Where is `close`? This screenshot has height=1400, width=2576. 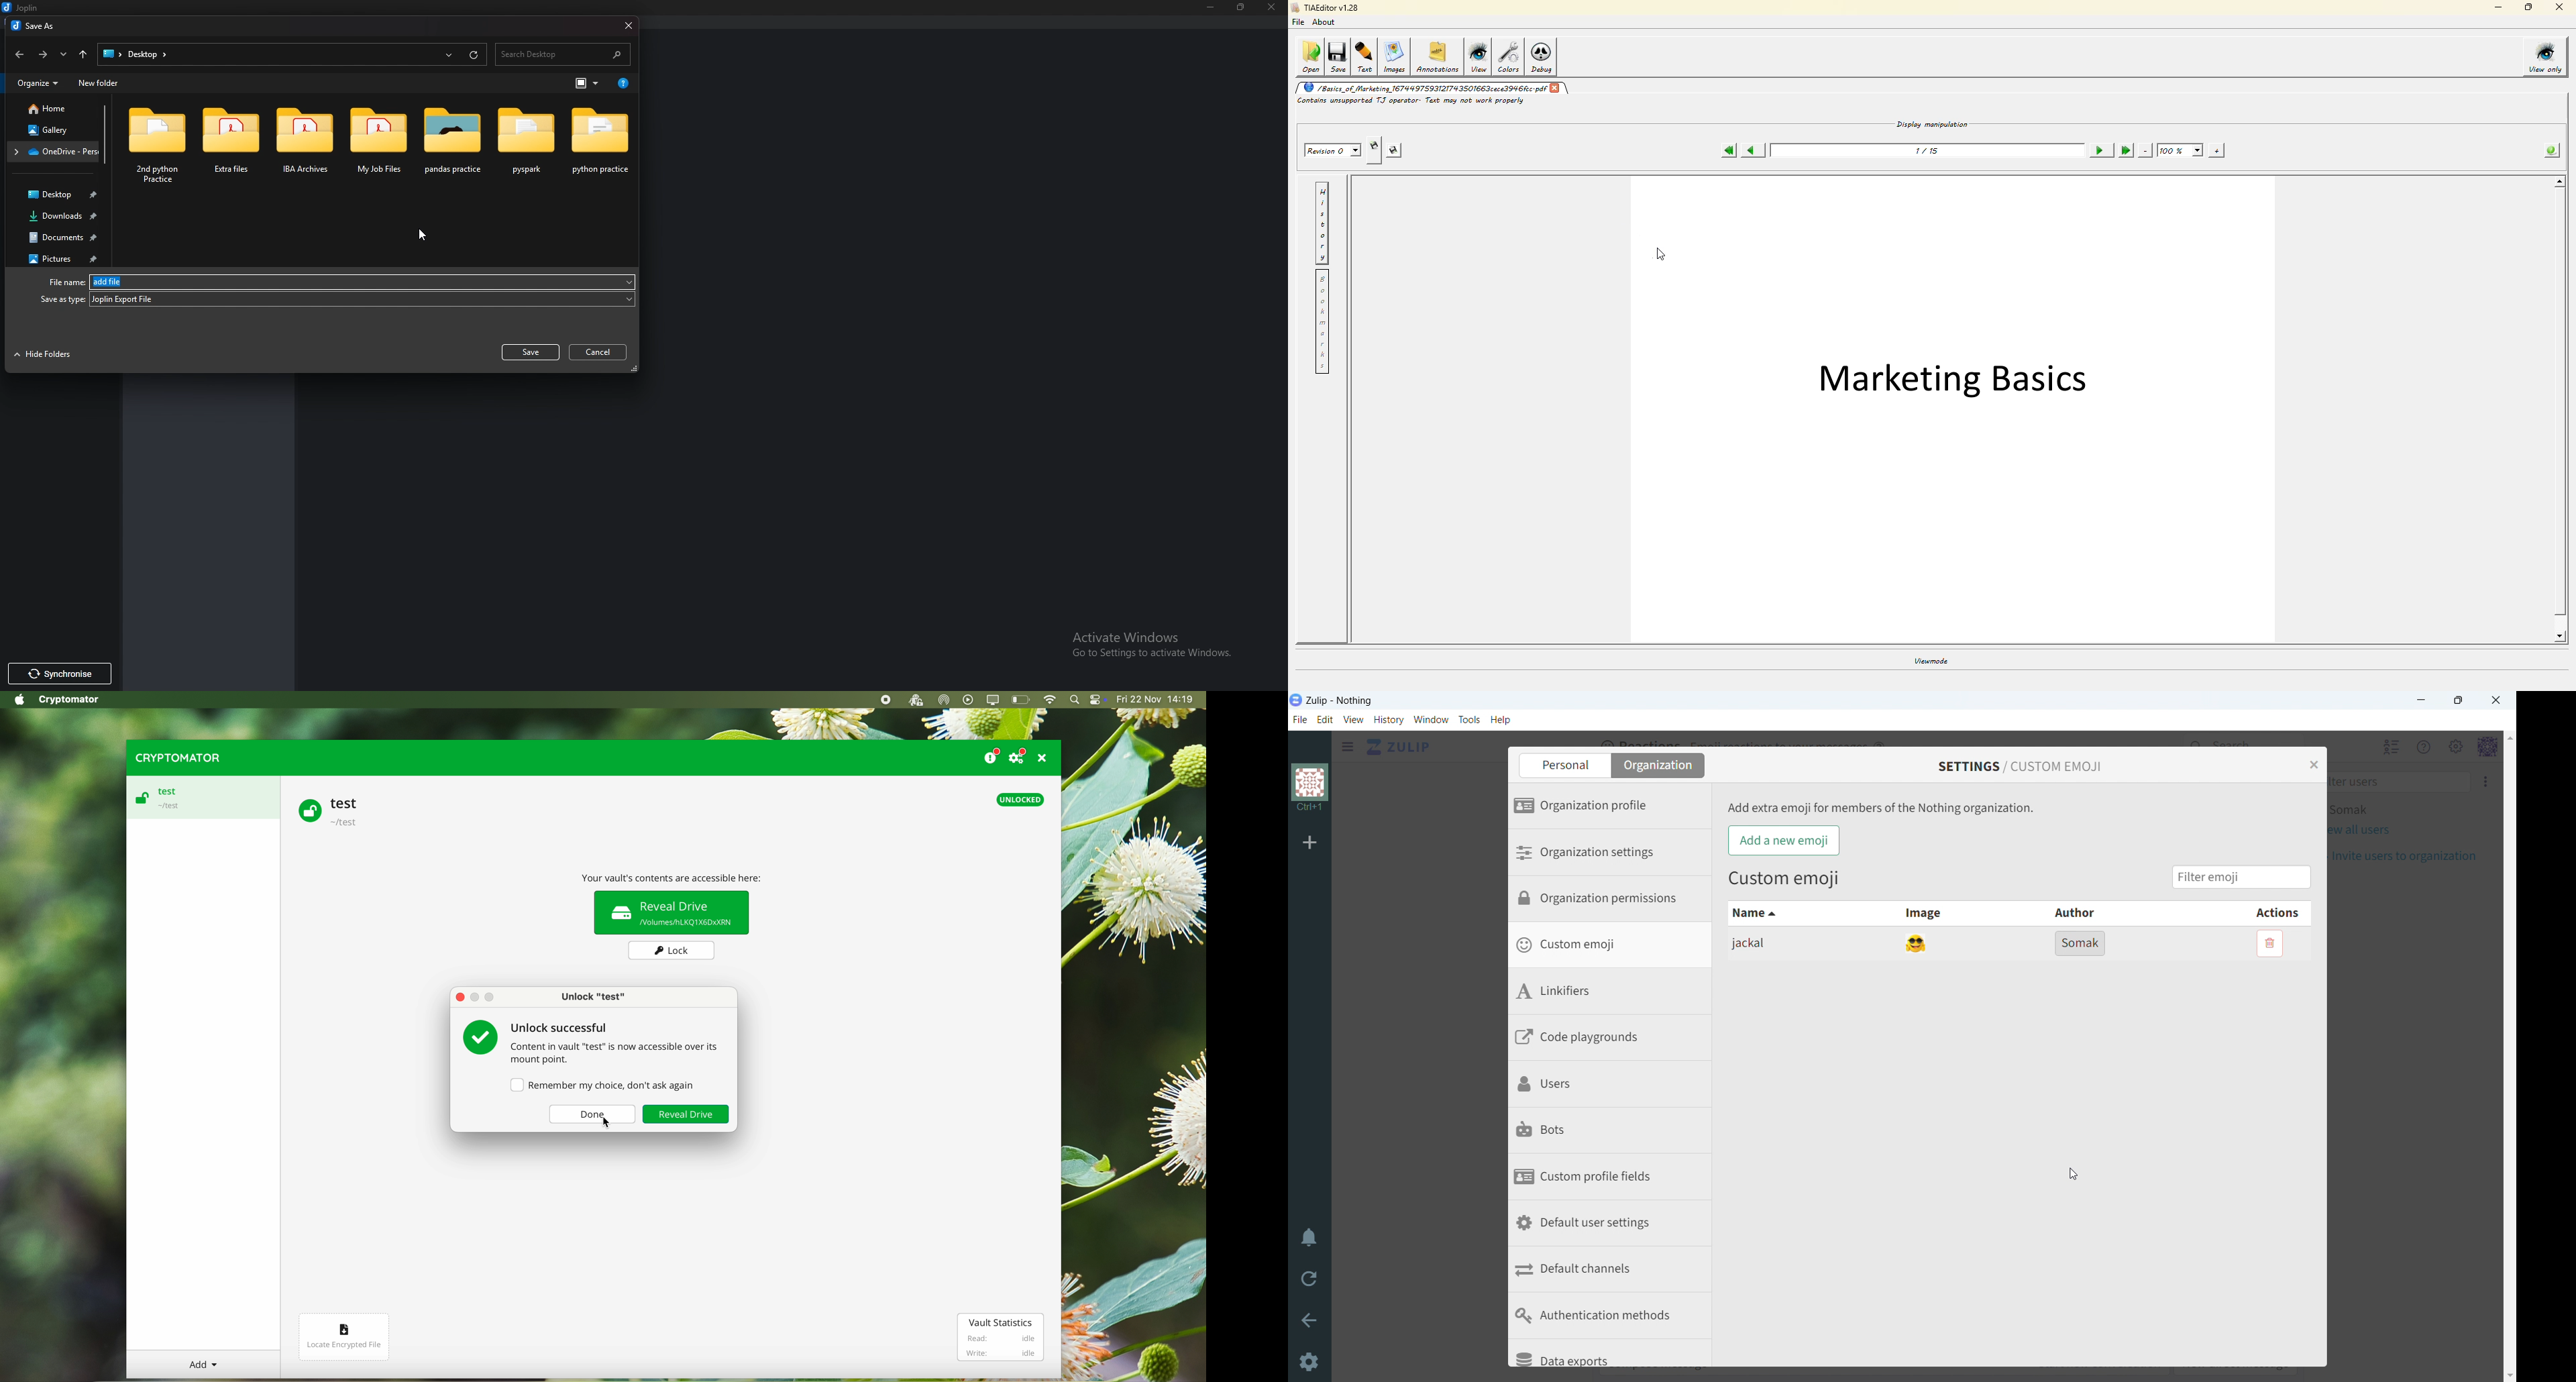 close is located at coordinates (1272, 9).